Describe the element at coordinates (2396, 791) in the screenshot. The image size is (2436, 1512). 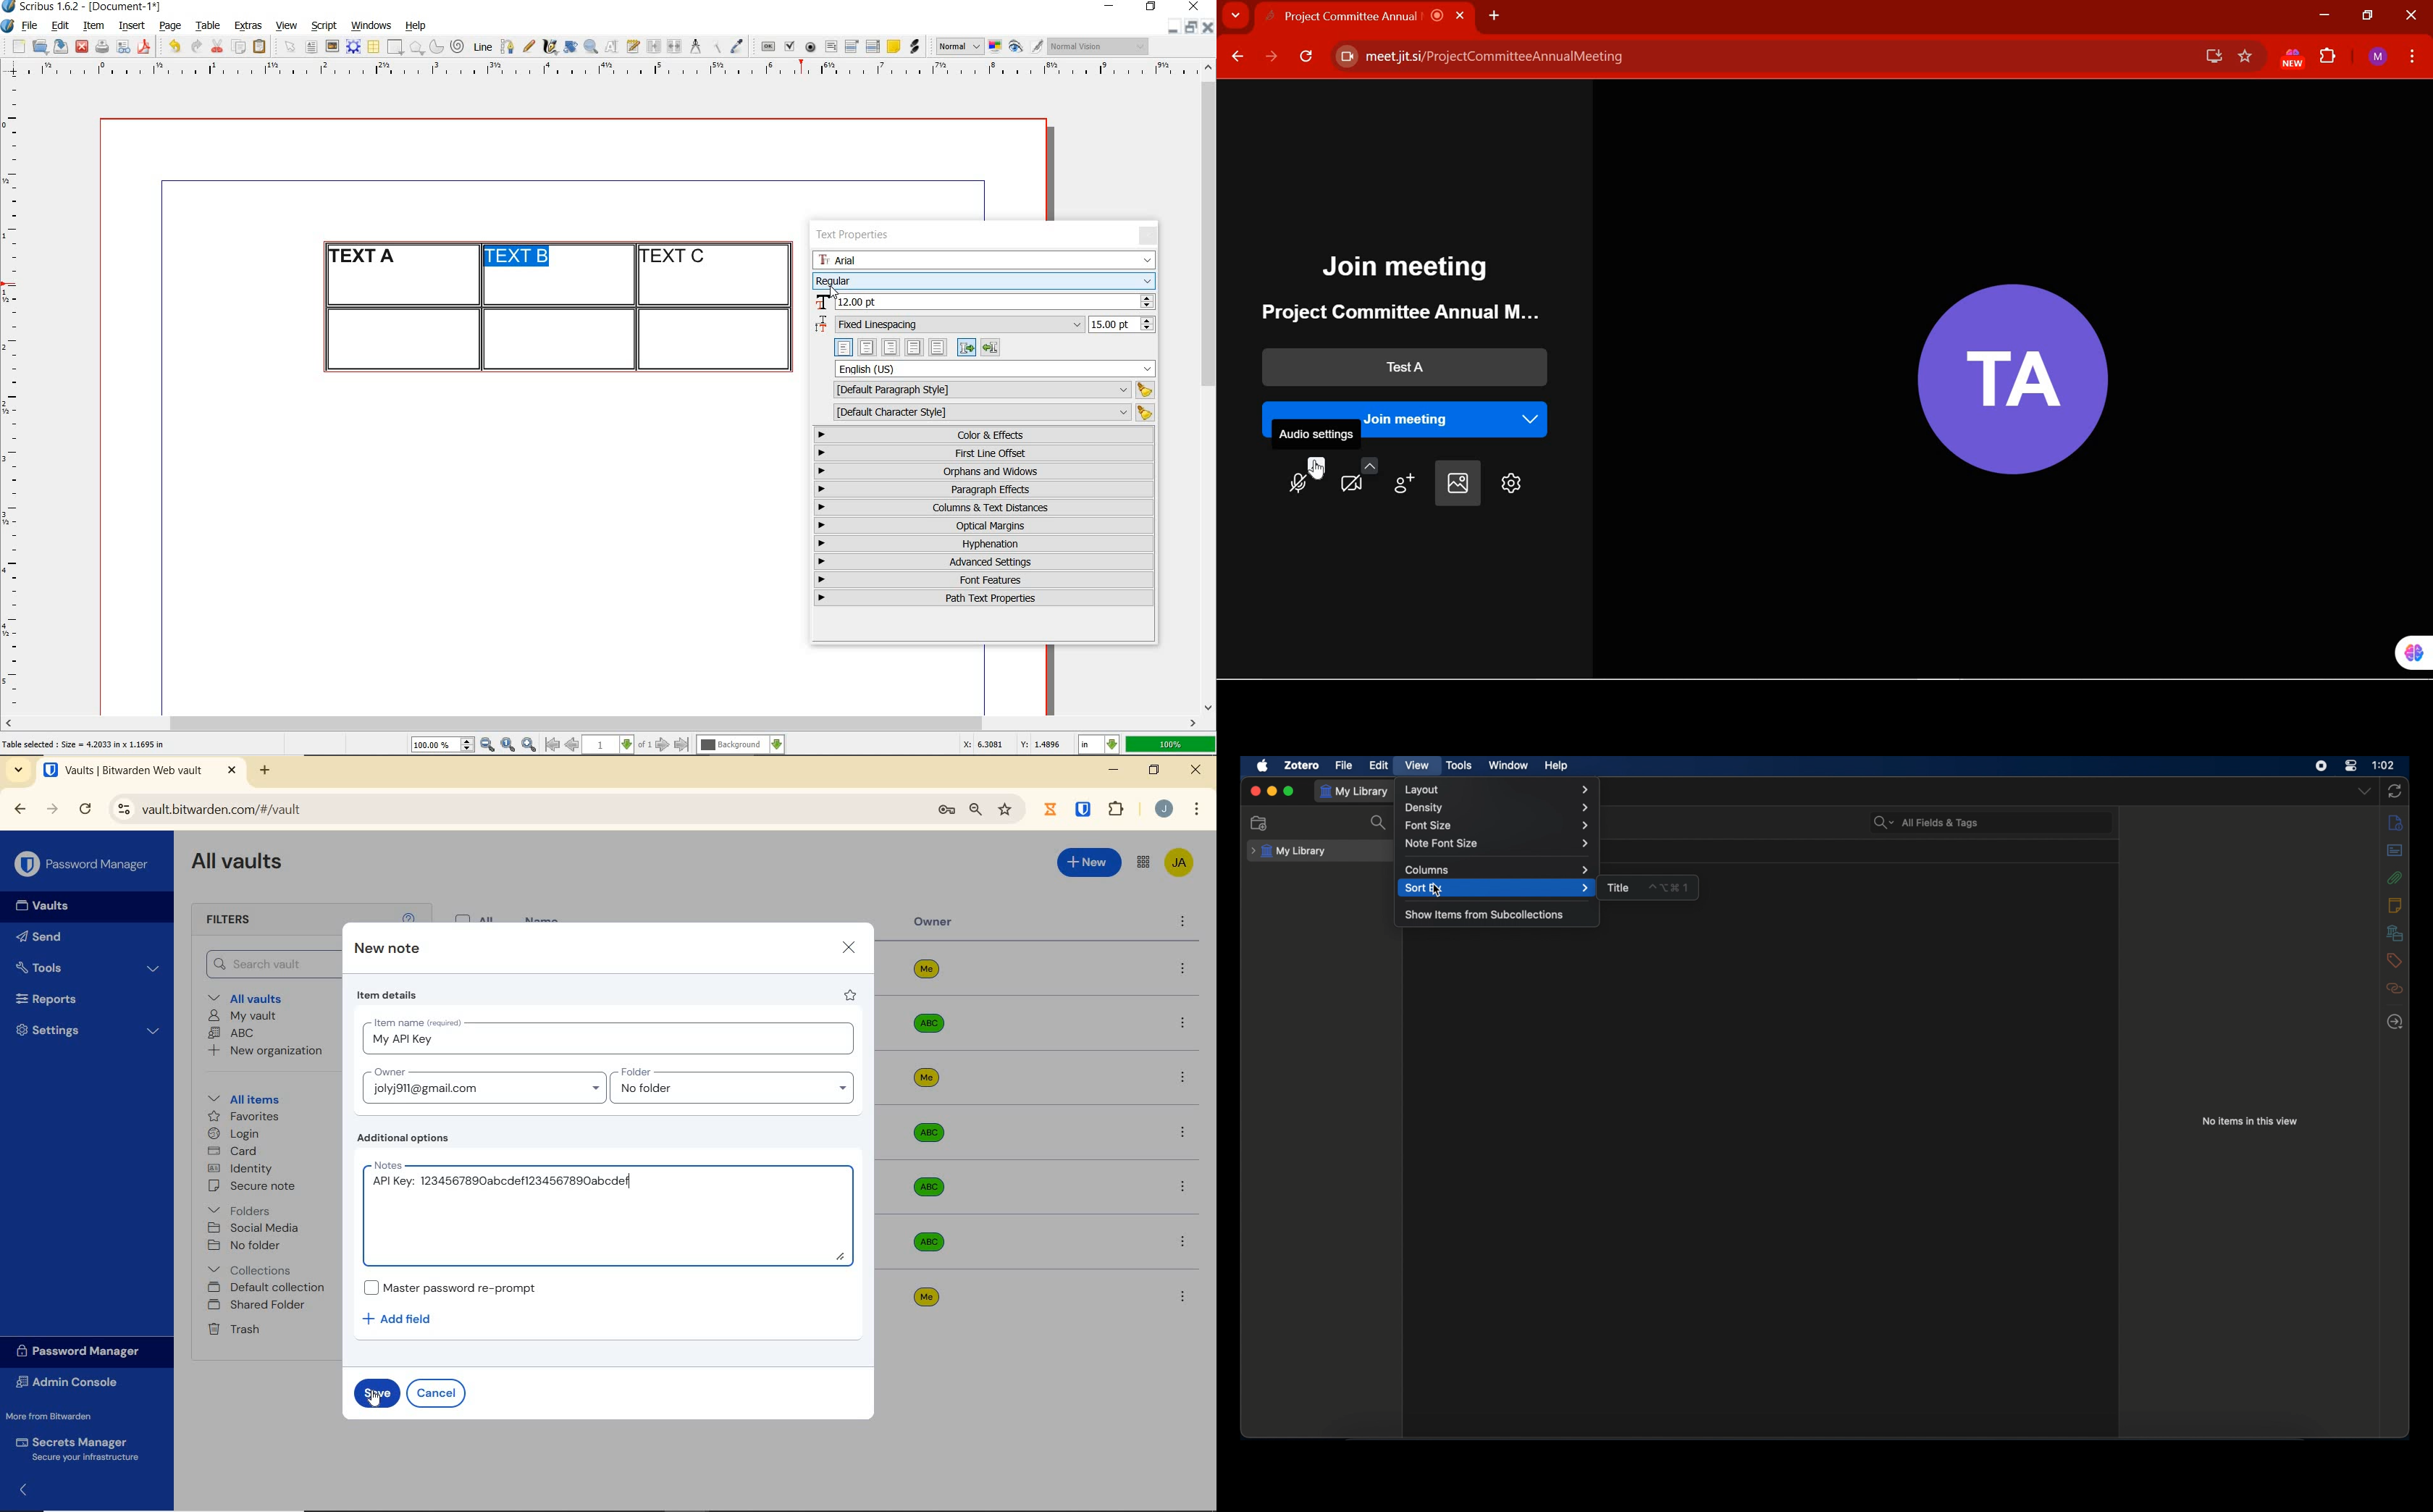
I see `sync` at that location.